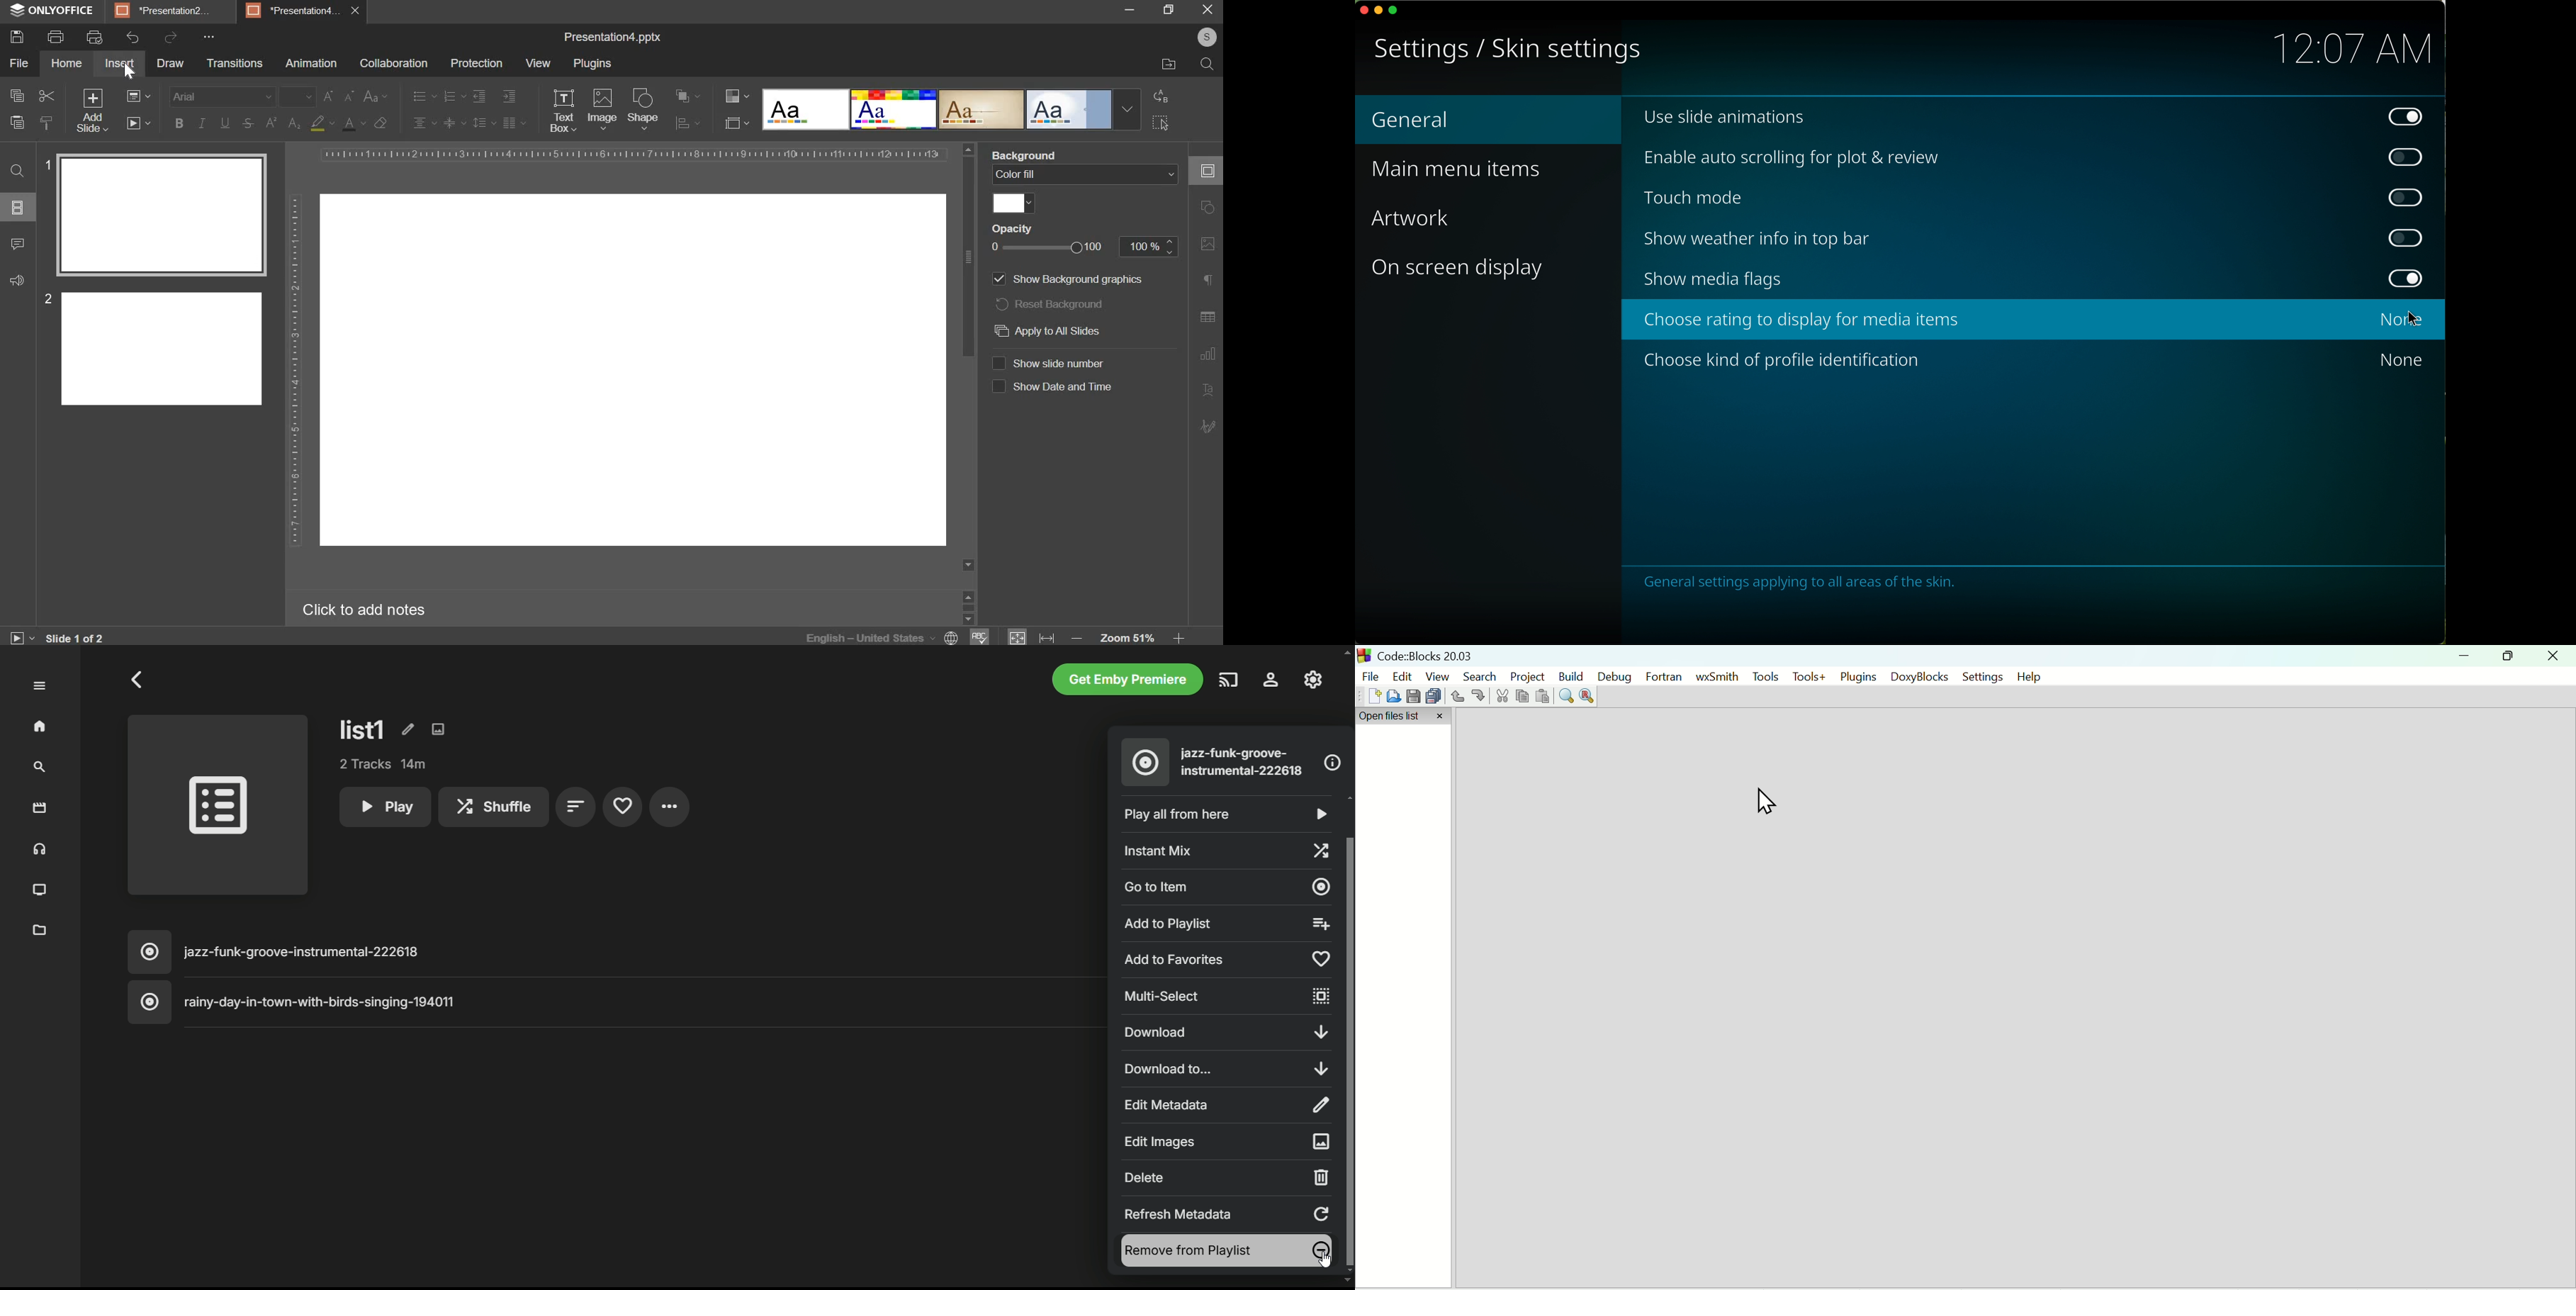  Describe the element at coordinates (1401, 674) in the screenshot. I see `edit` at that location.